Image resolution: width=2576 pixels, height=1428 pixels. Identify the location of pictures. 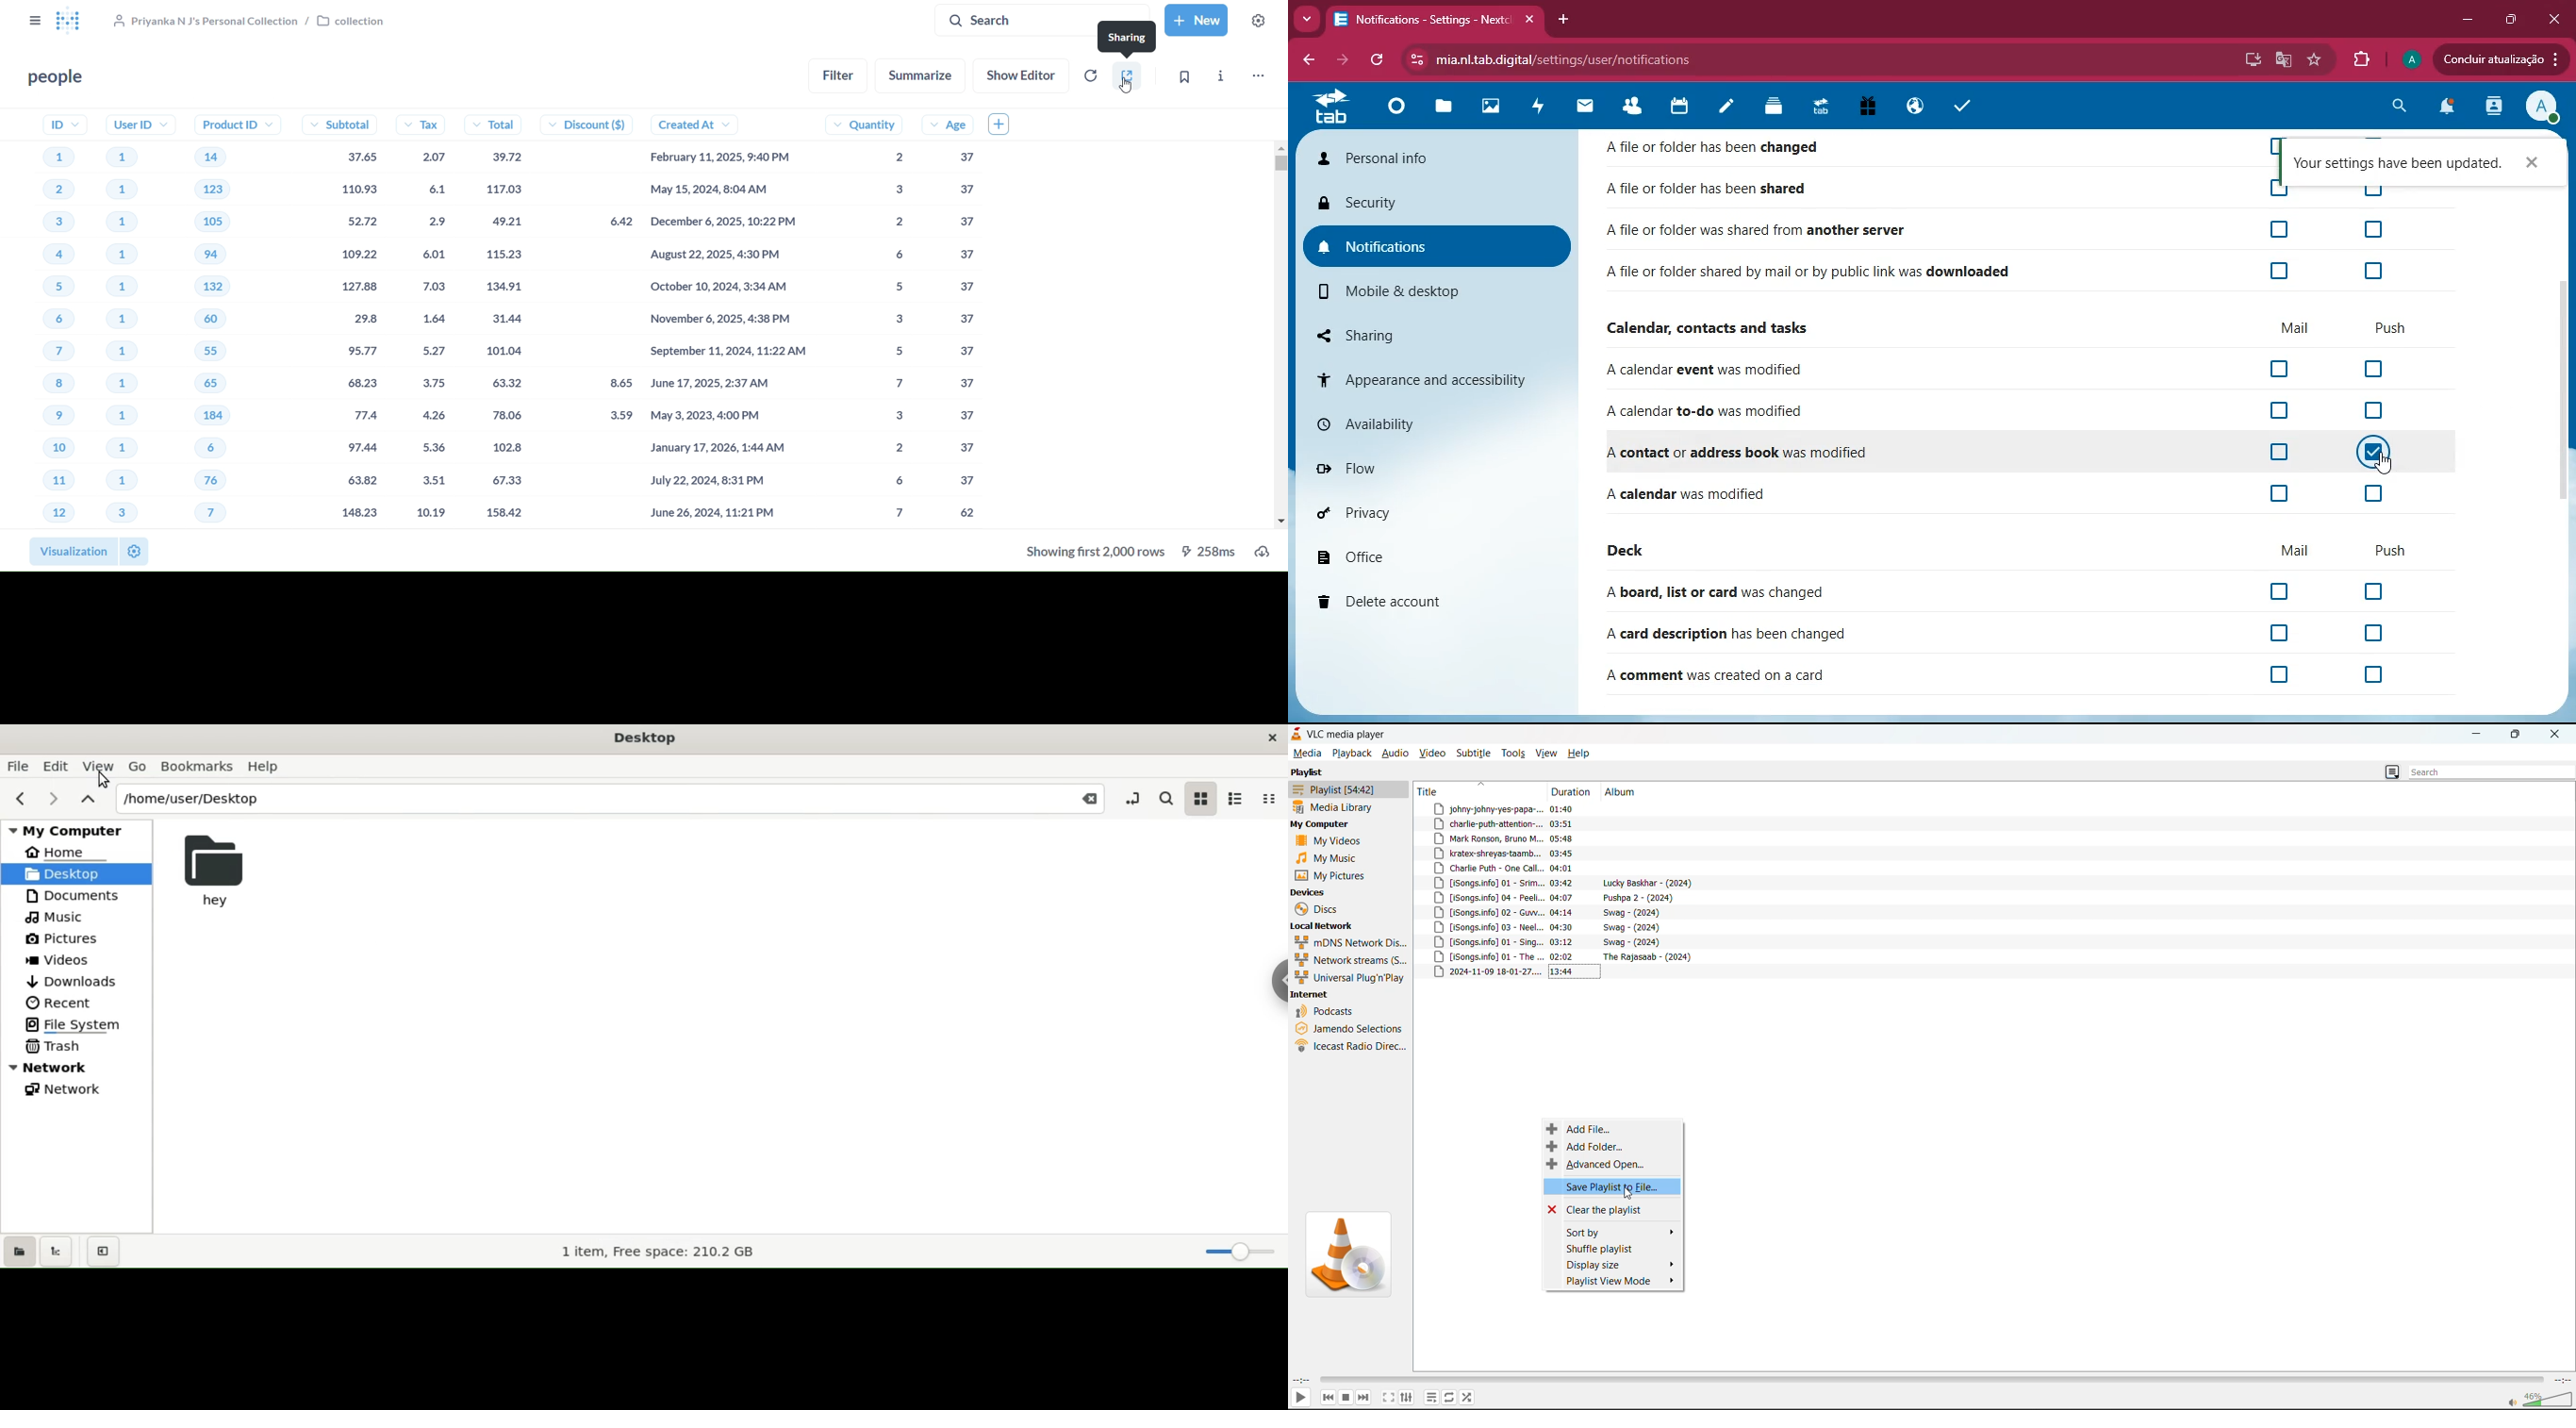
(1336, 876).